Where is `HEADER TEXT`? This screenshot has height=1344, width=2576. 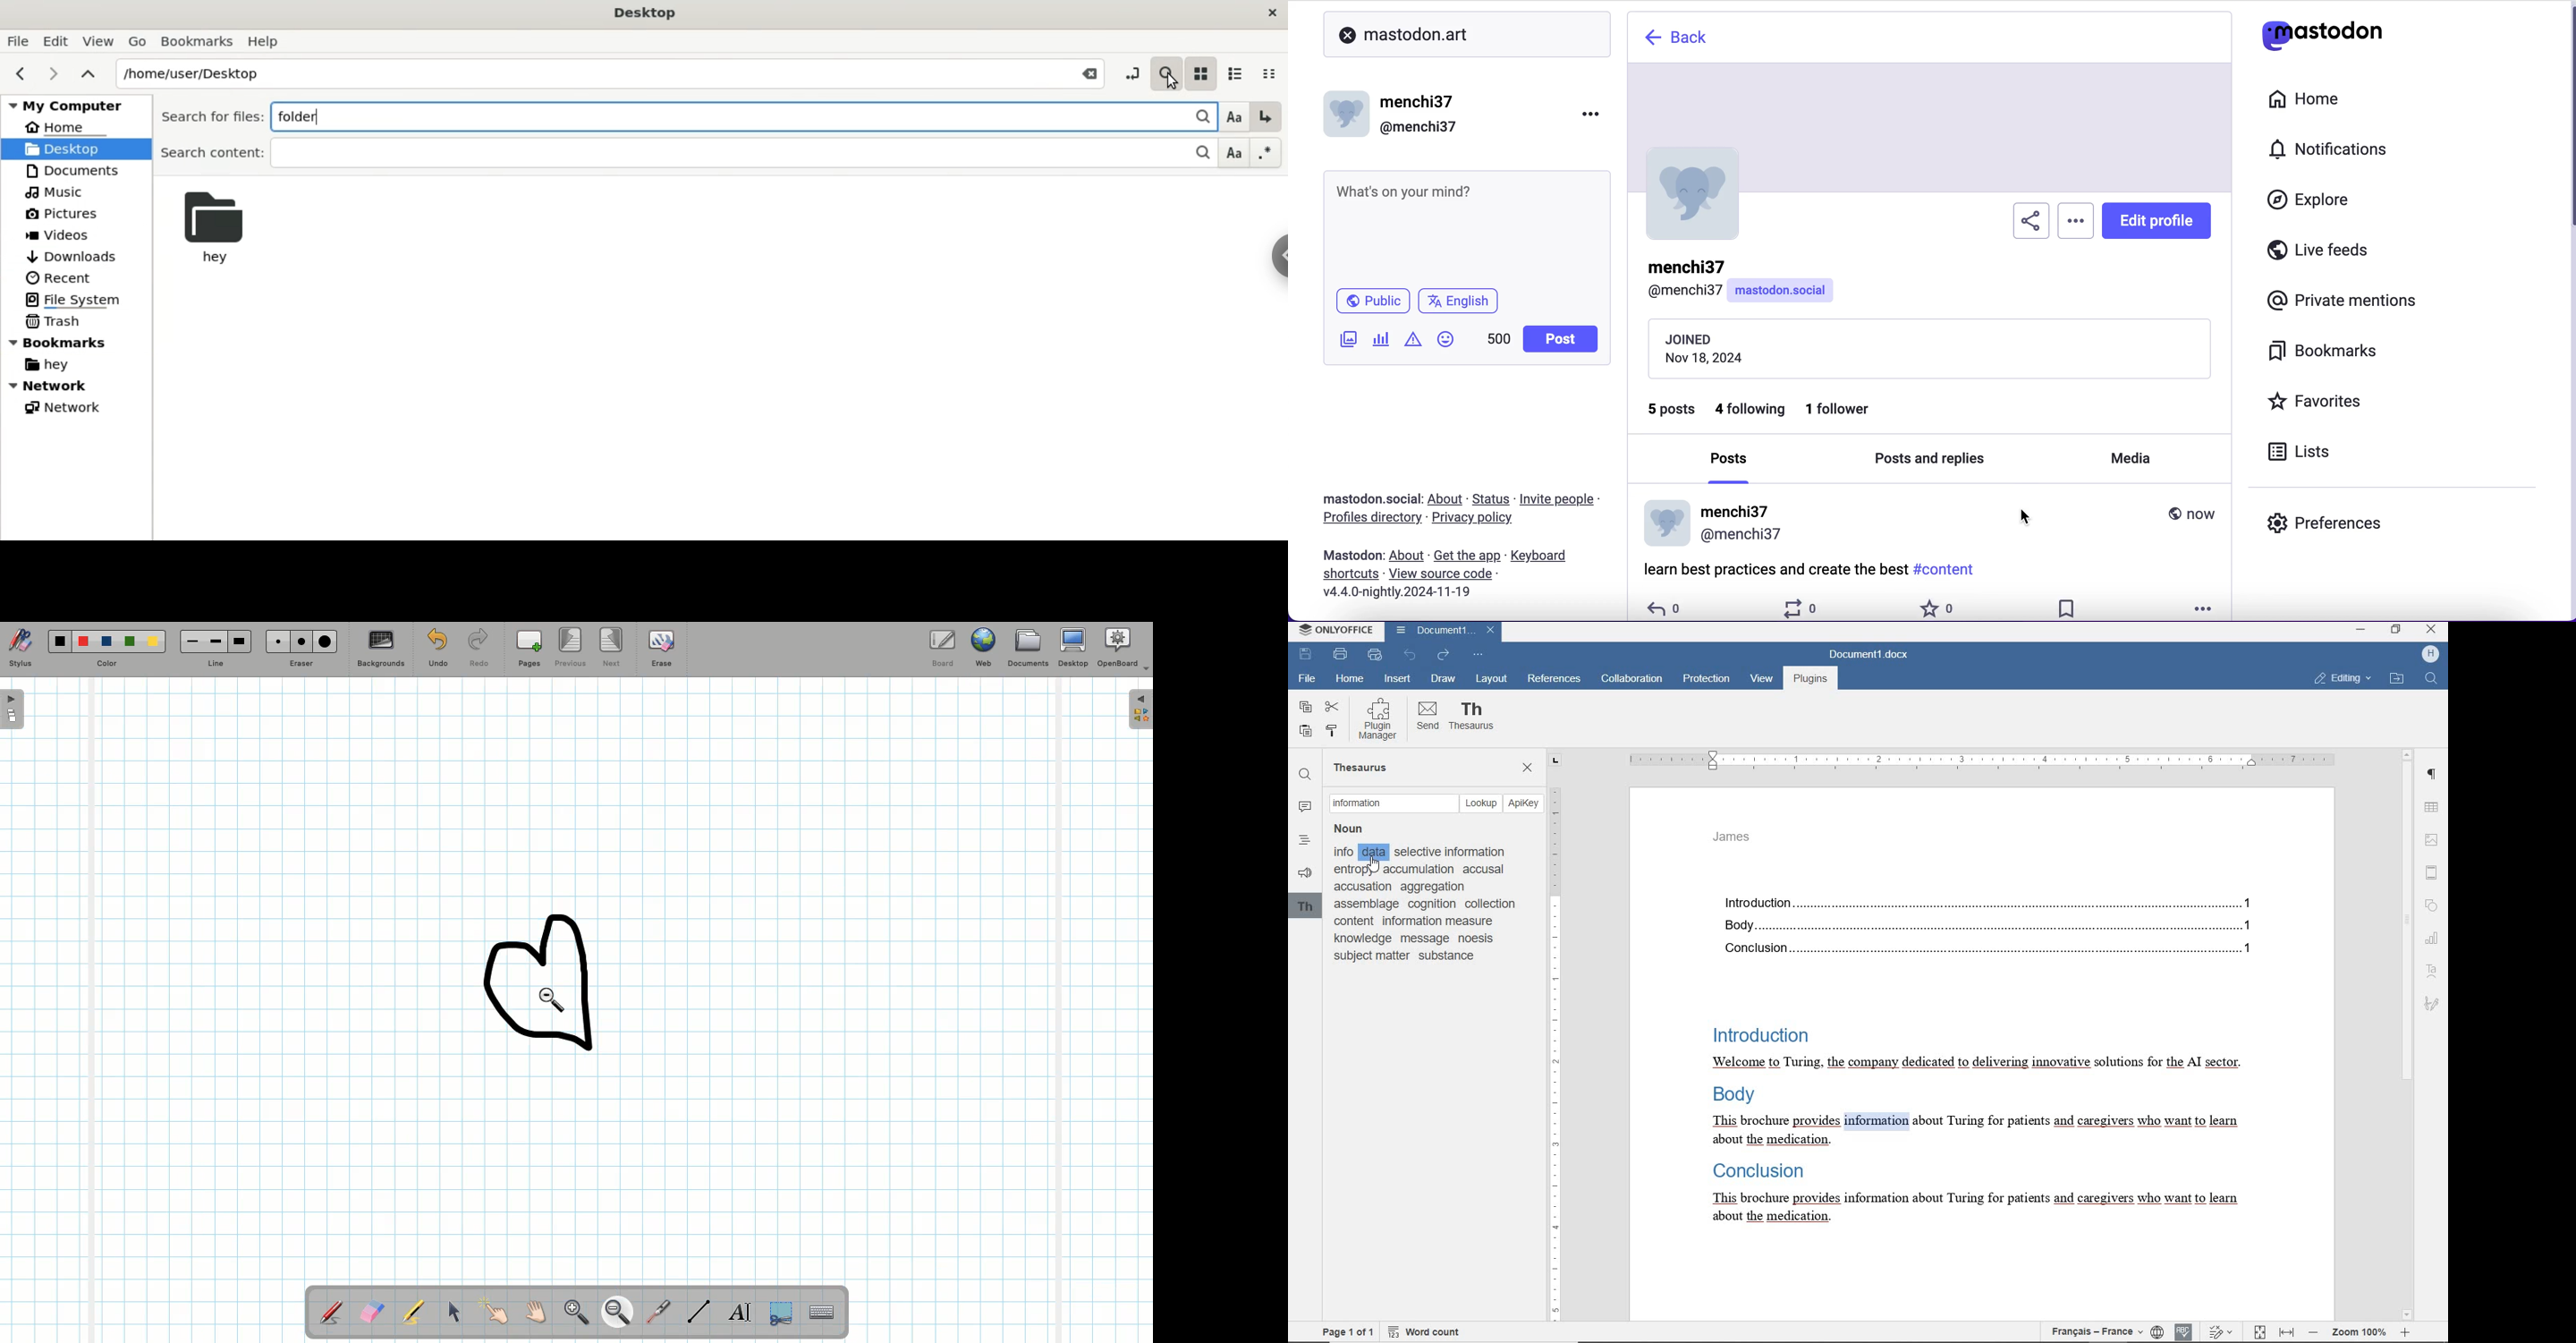
HEADER TEXT is located at coordinates (1731, 837).